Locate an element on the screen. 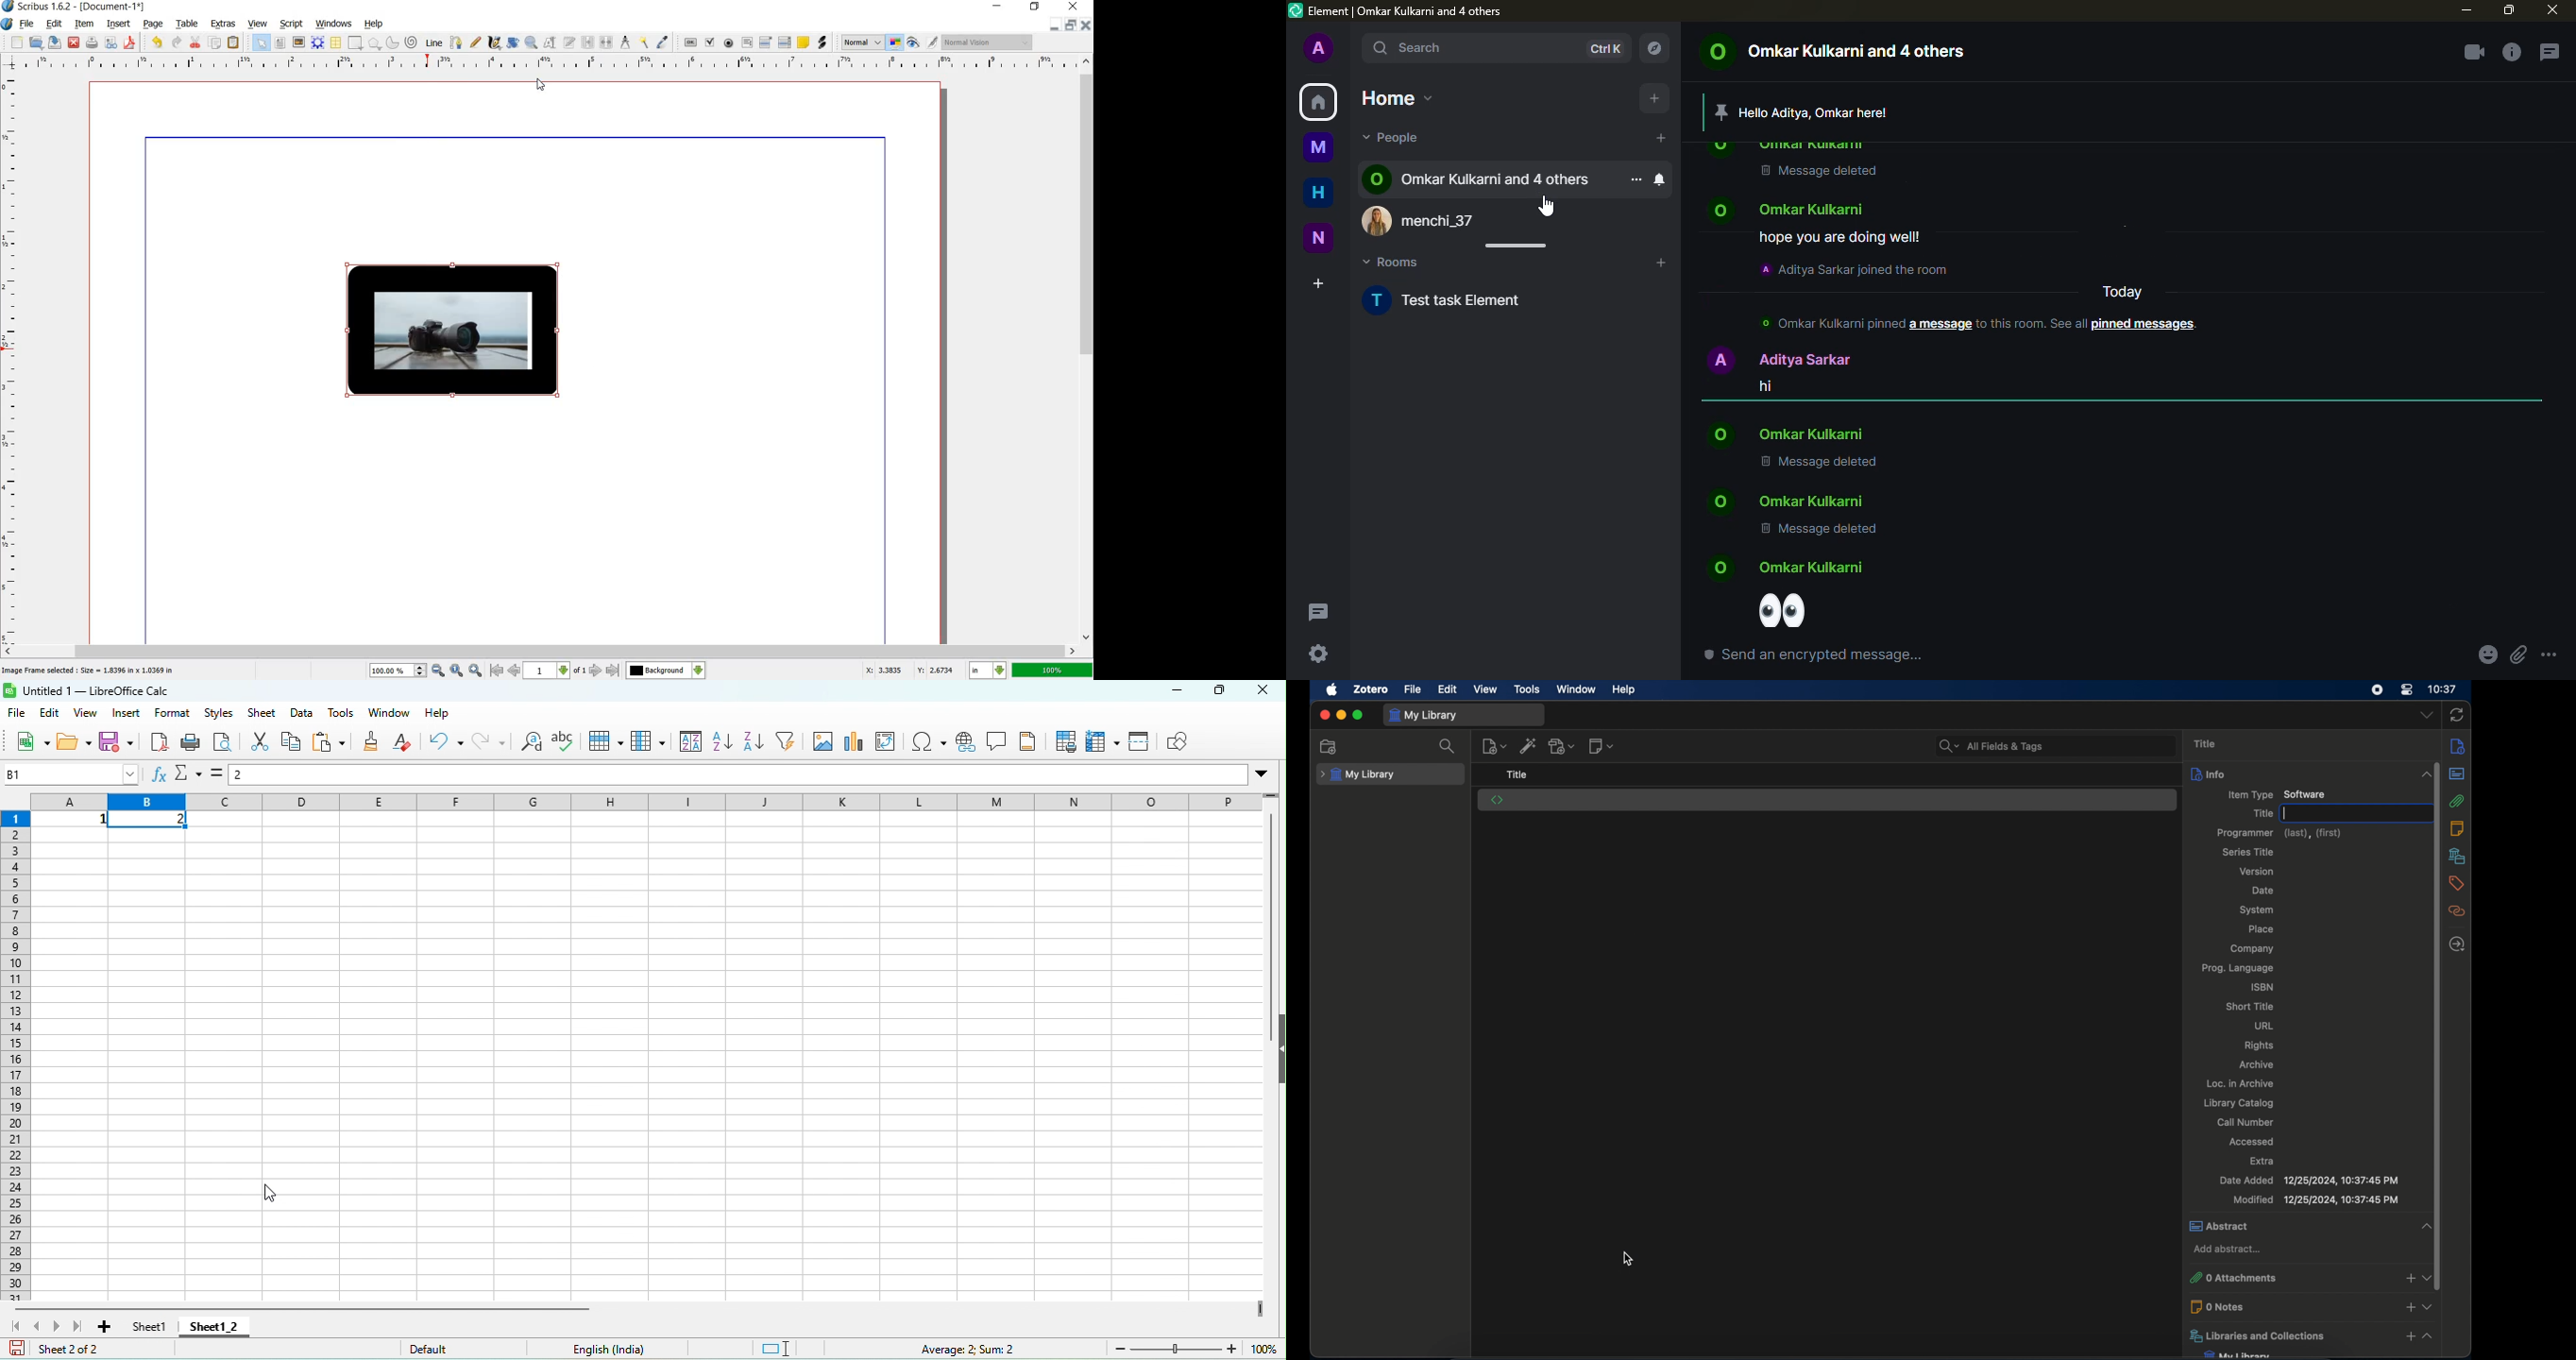  search bar input is located at coordinates (2072, 745).